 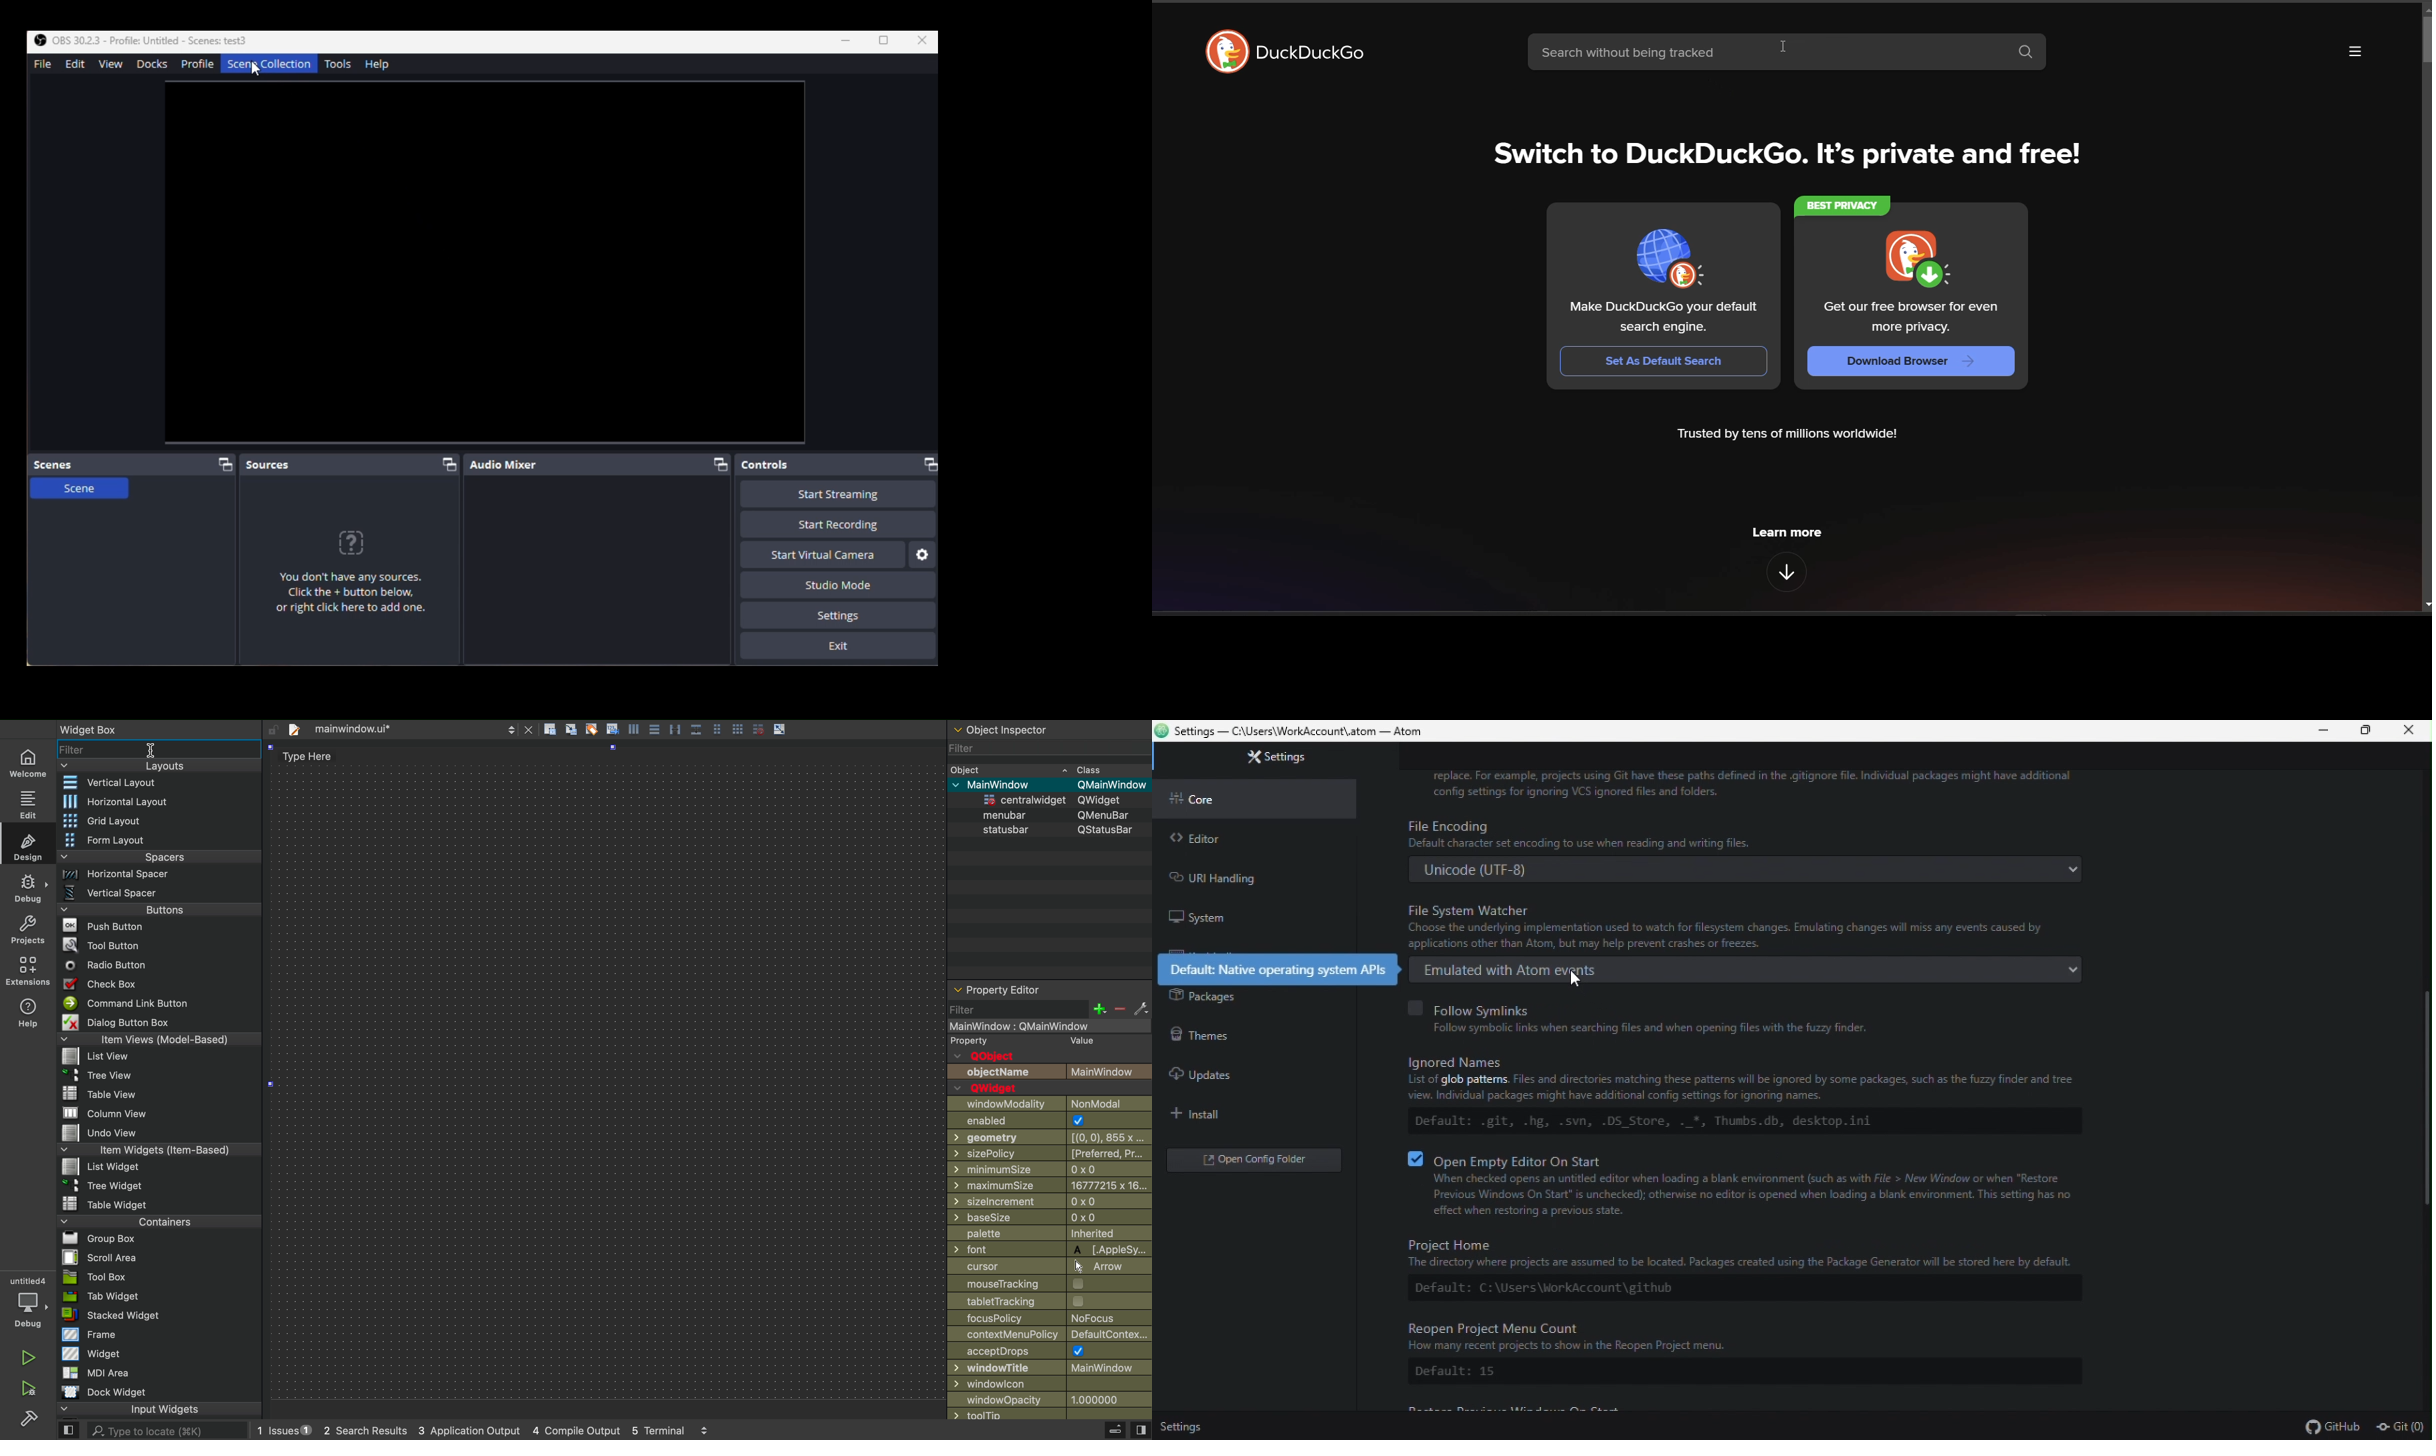 What do you see at coordinates (73, 65) in the screenshot?
I see `Edit` at bounding box center [73, 65].